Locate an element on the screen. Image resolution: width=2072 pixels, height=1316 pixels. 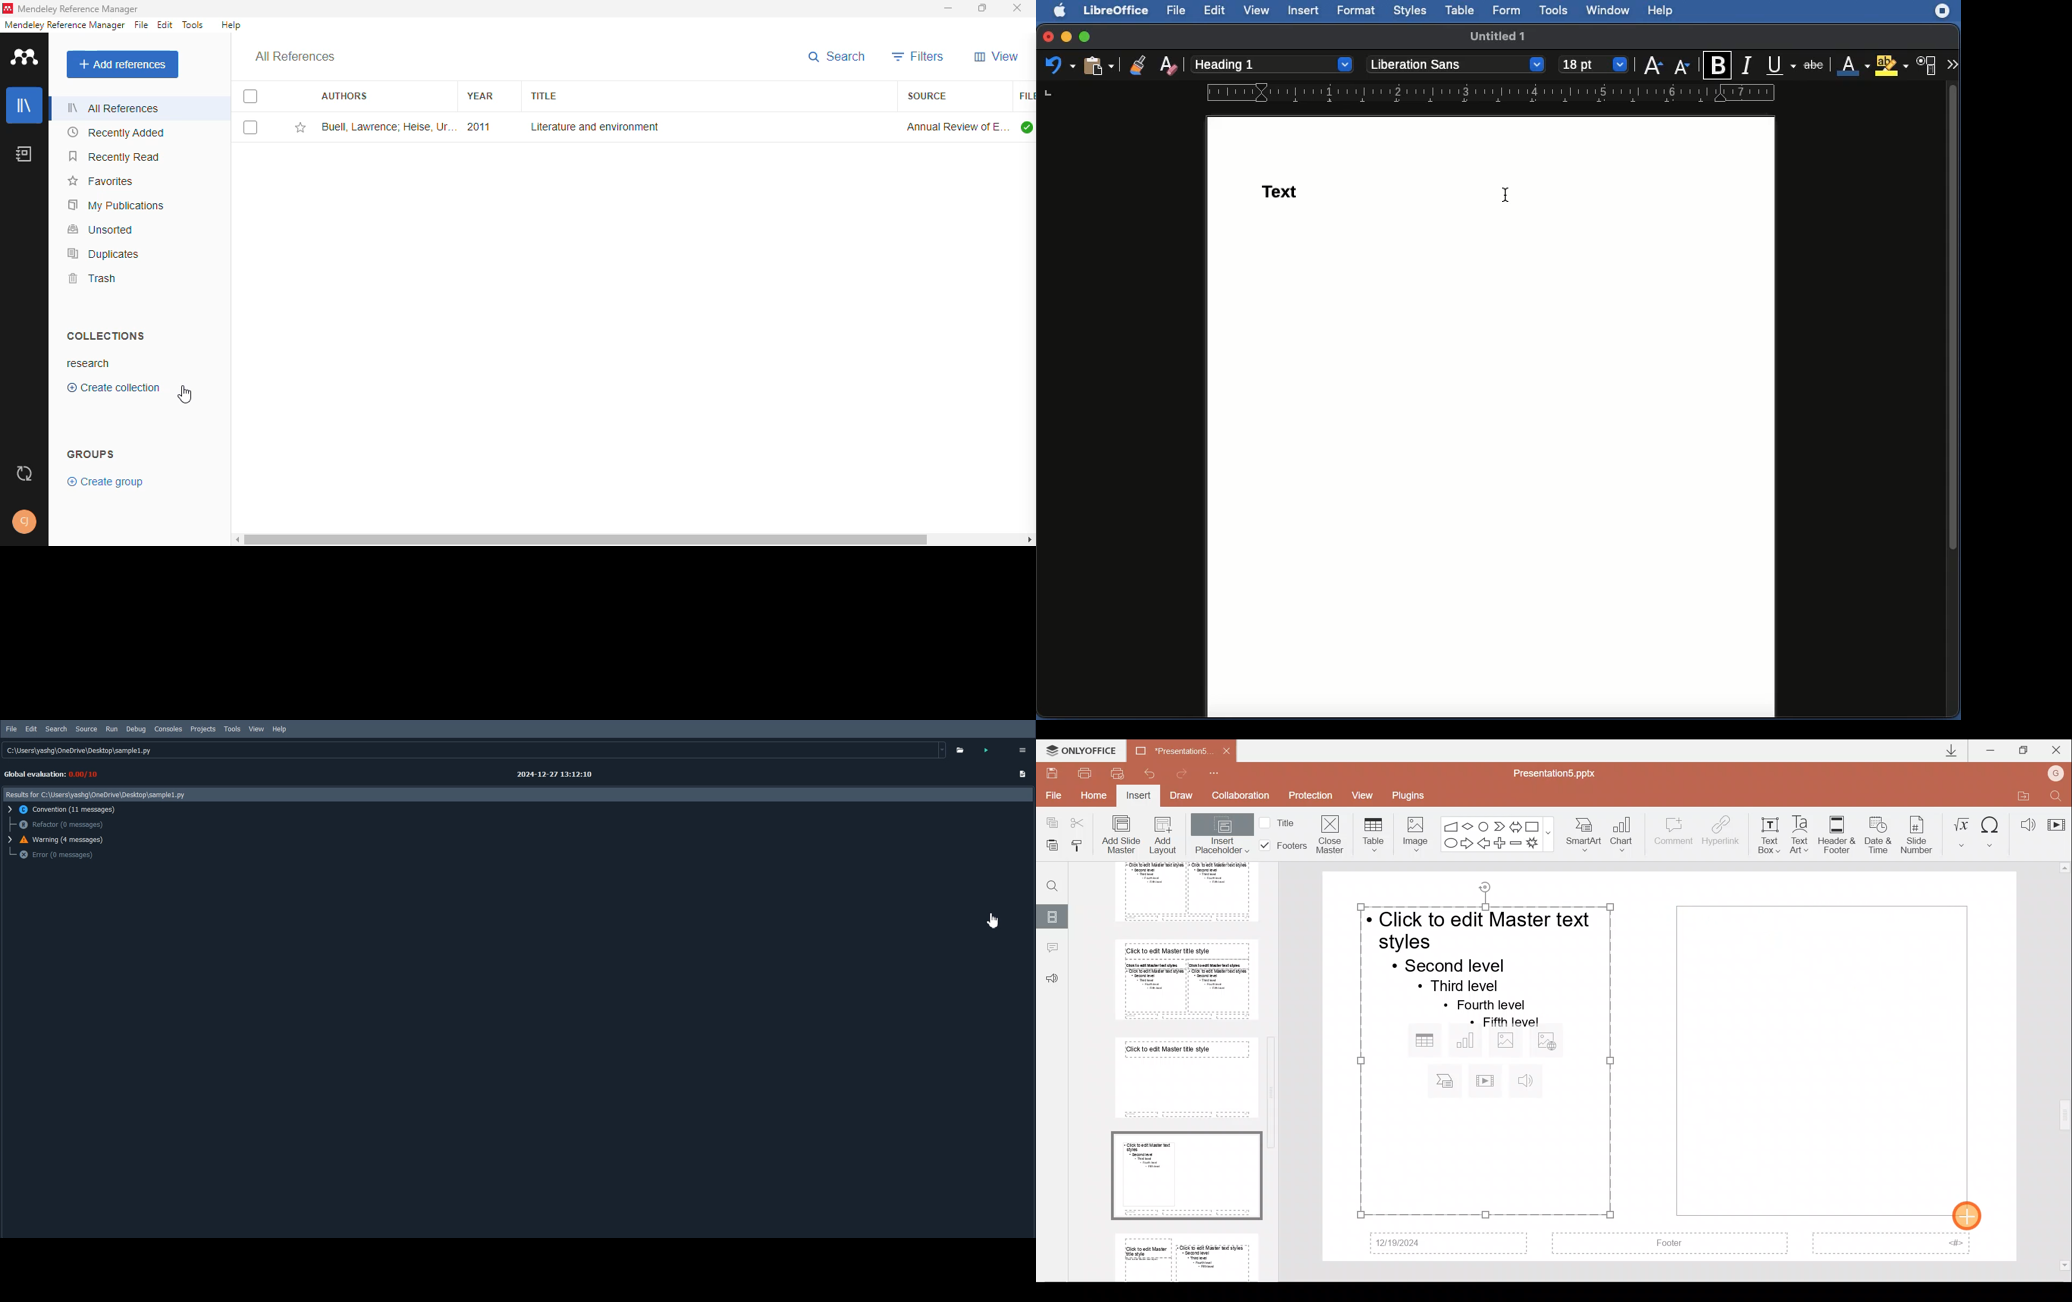
Close masters is located at coordinates (1331, 834).